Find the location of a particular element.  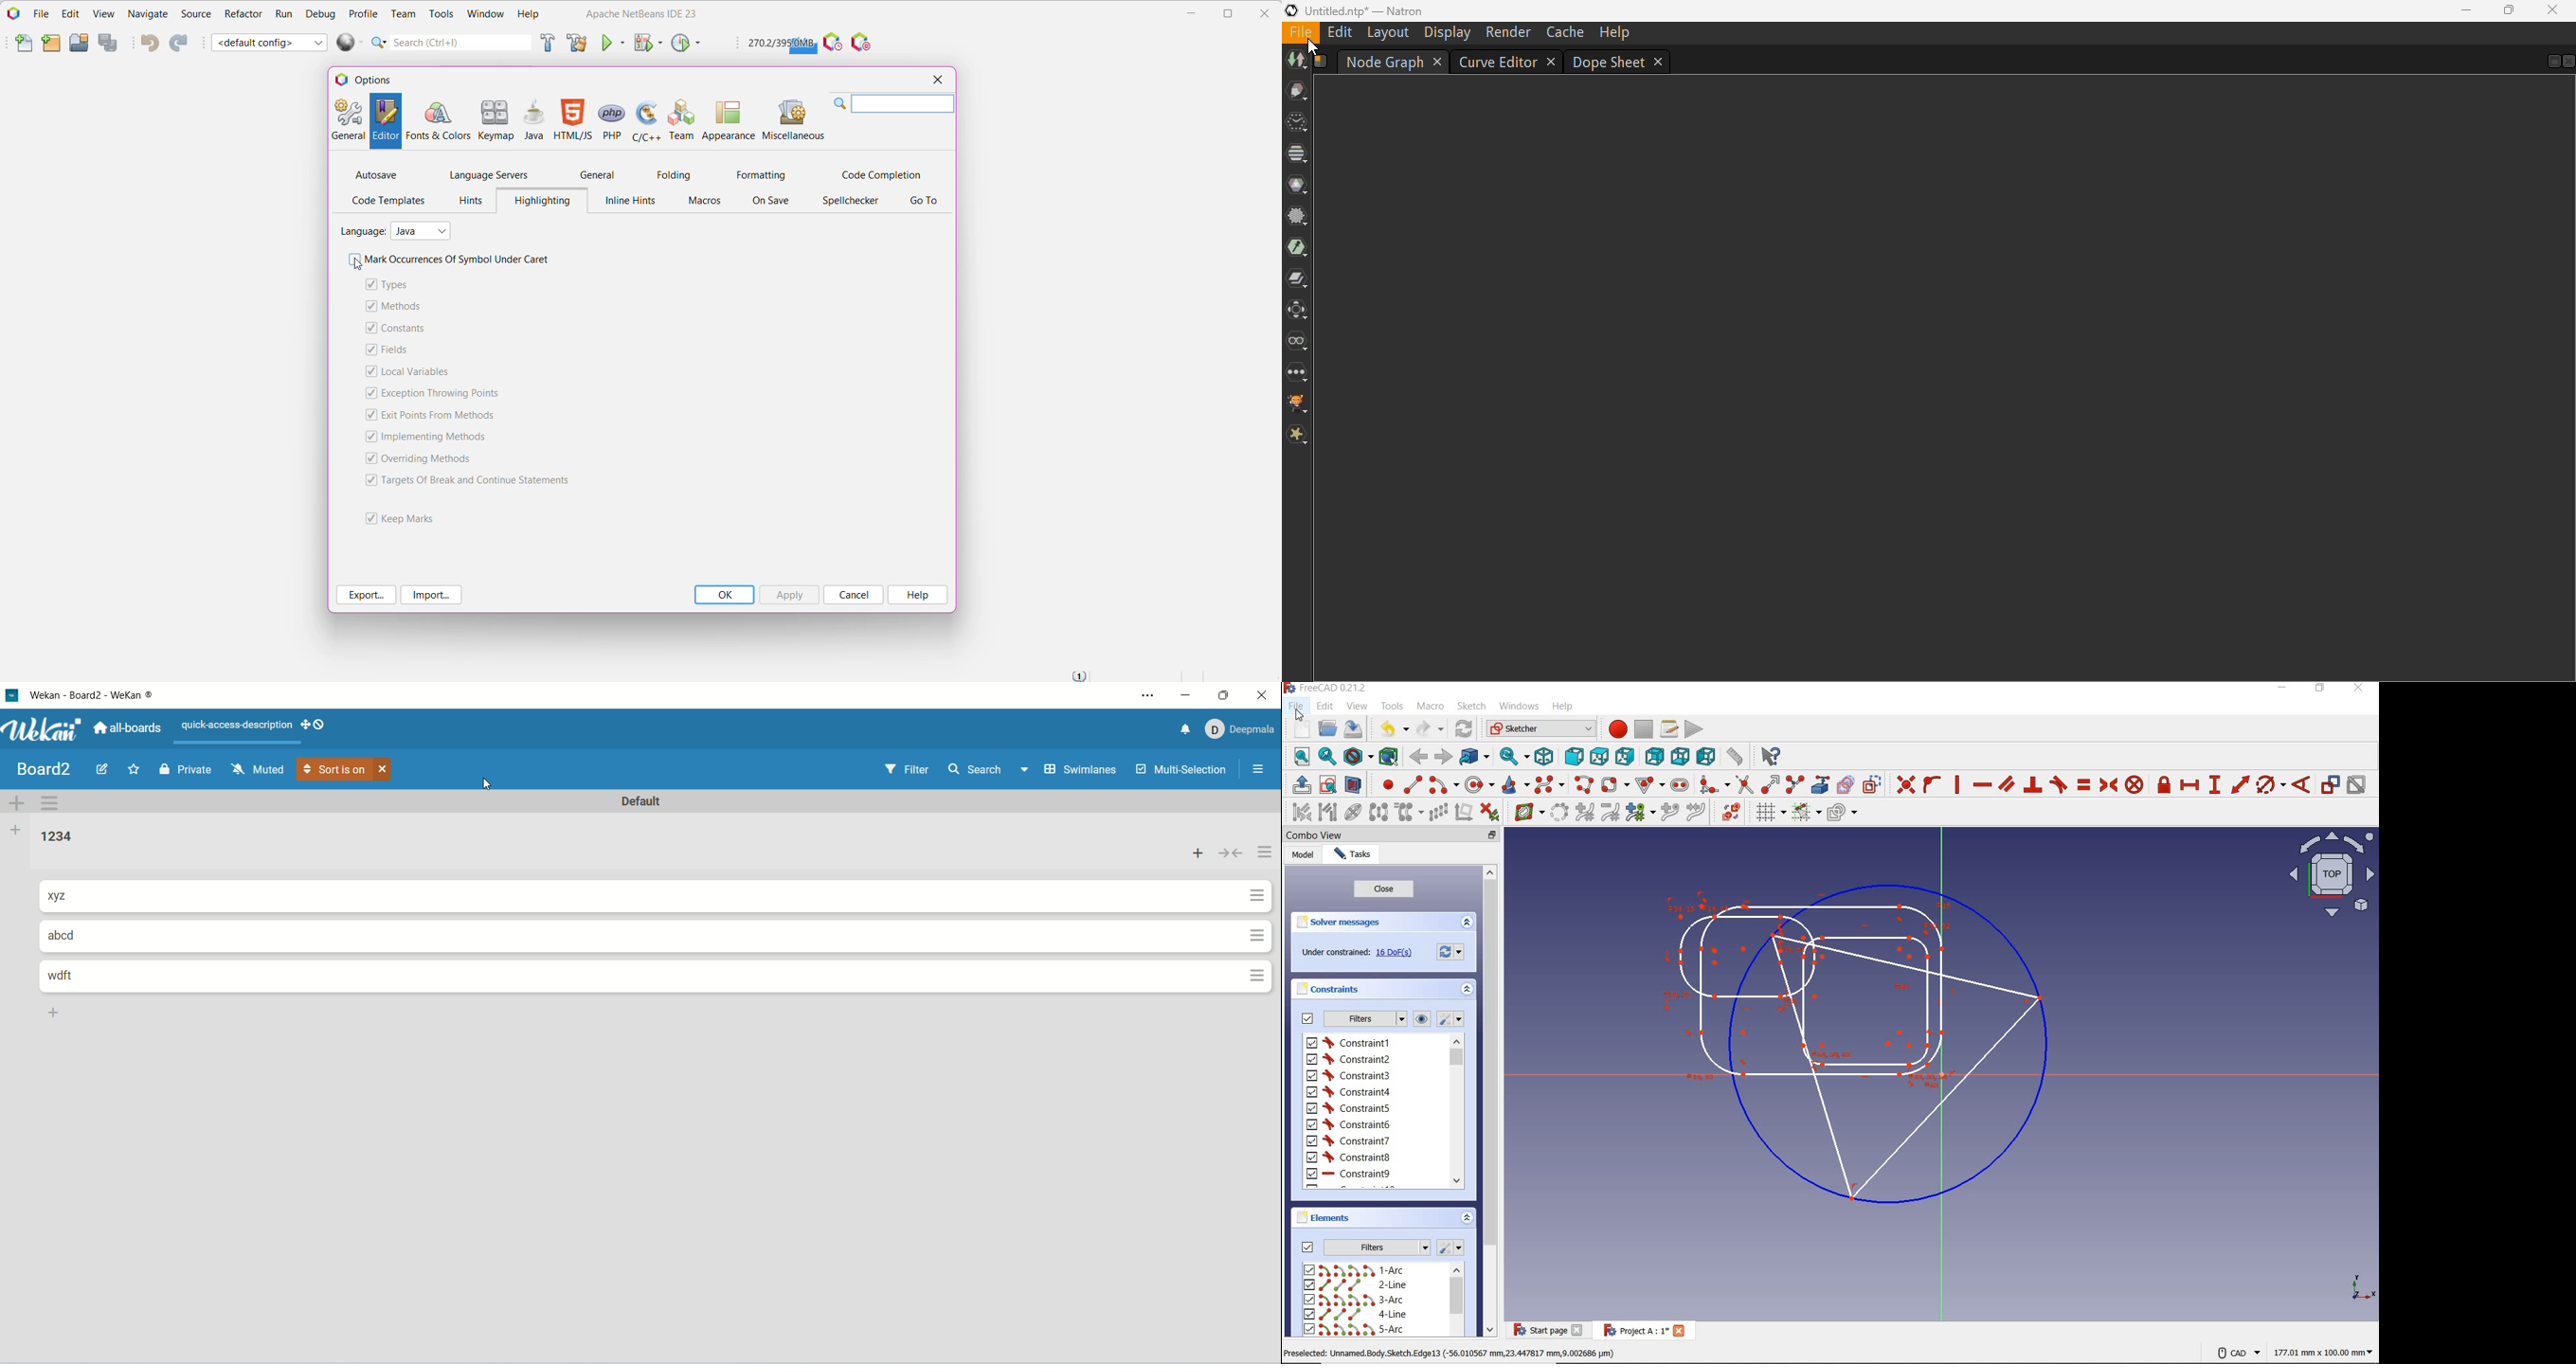

1-arc is located at coordinates (1358, 1270).